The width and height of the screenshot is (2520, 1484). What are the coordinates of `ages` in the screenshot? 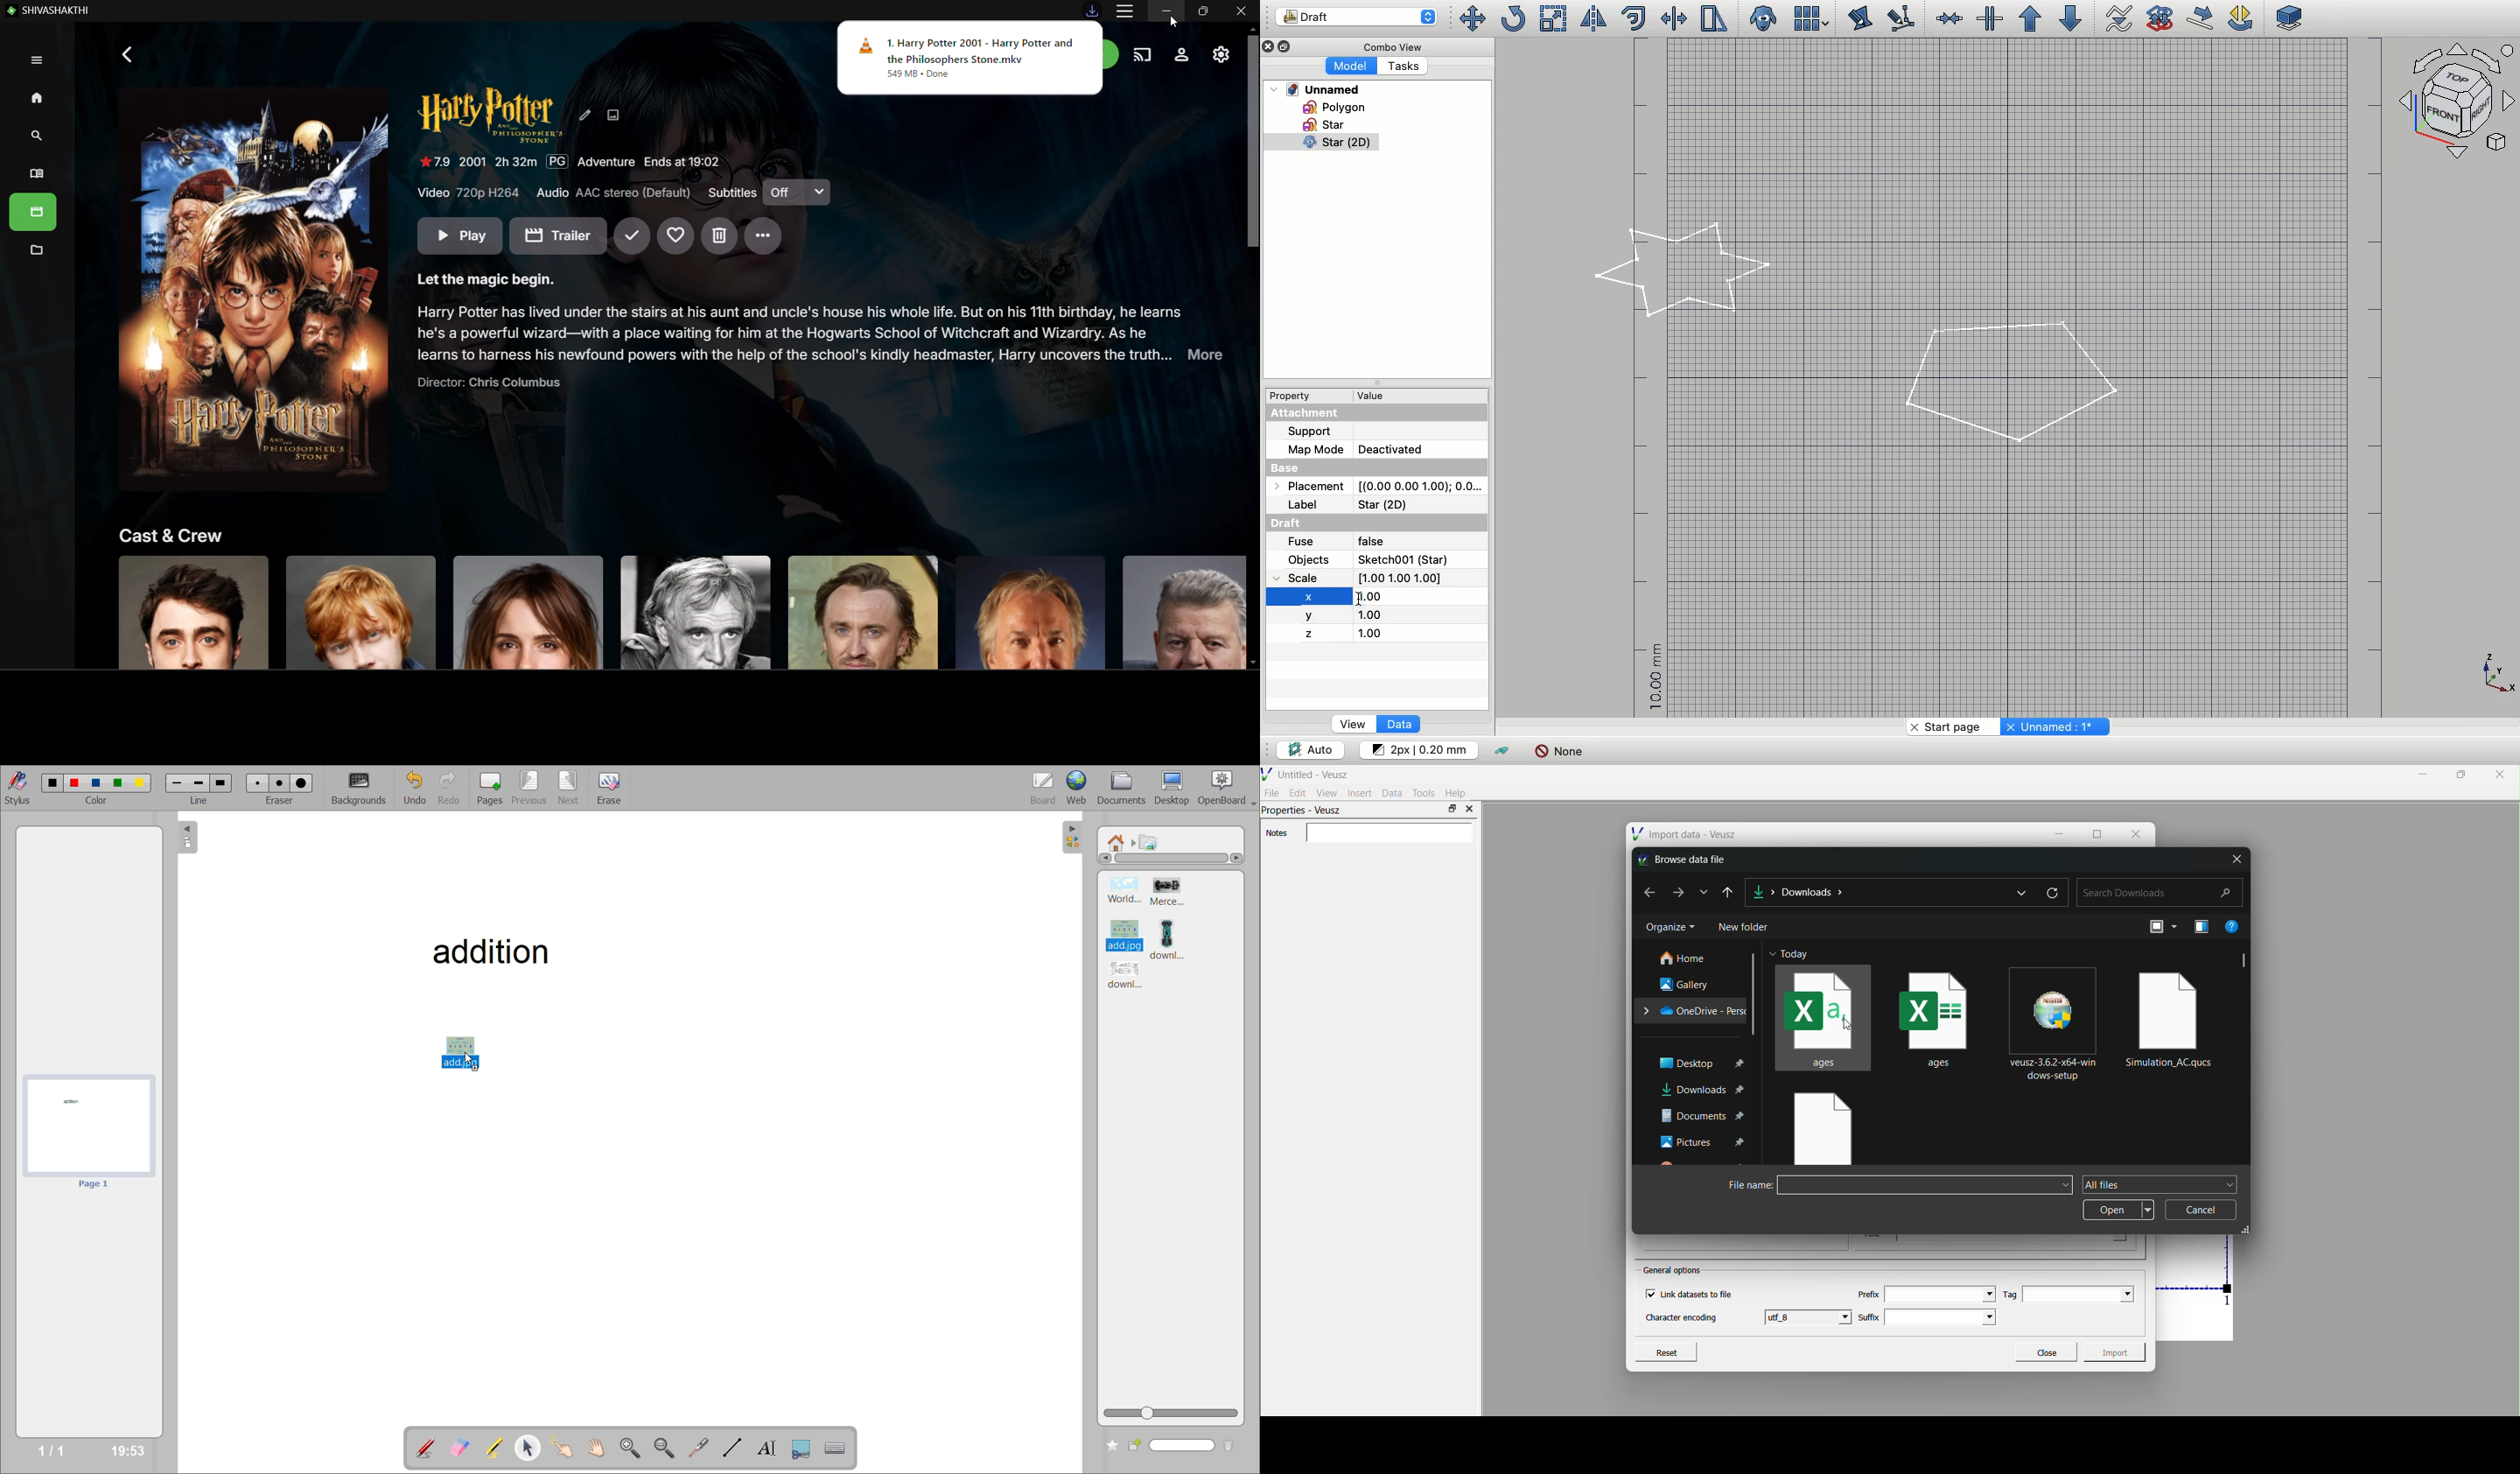 It's located at (1940, 1015).